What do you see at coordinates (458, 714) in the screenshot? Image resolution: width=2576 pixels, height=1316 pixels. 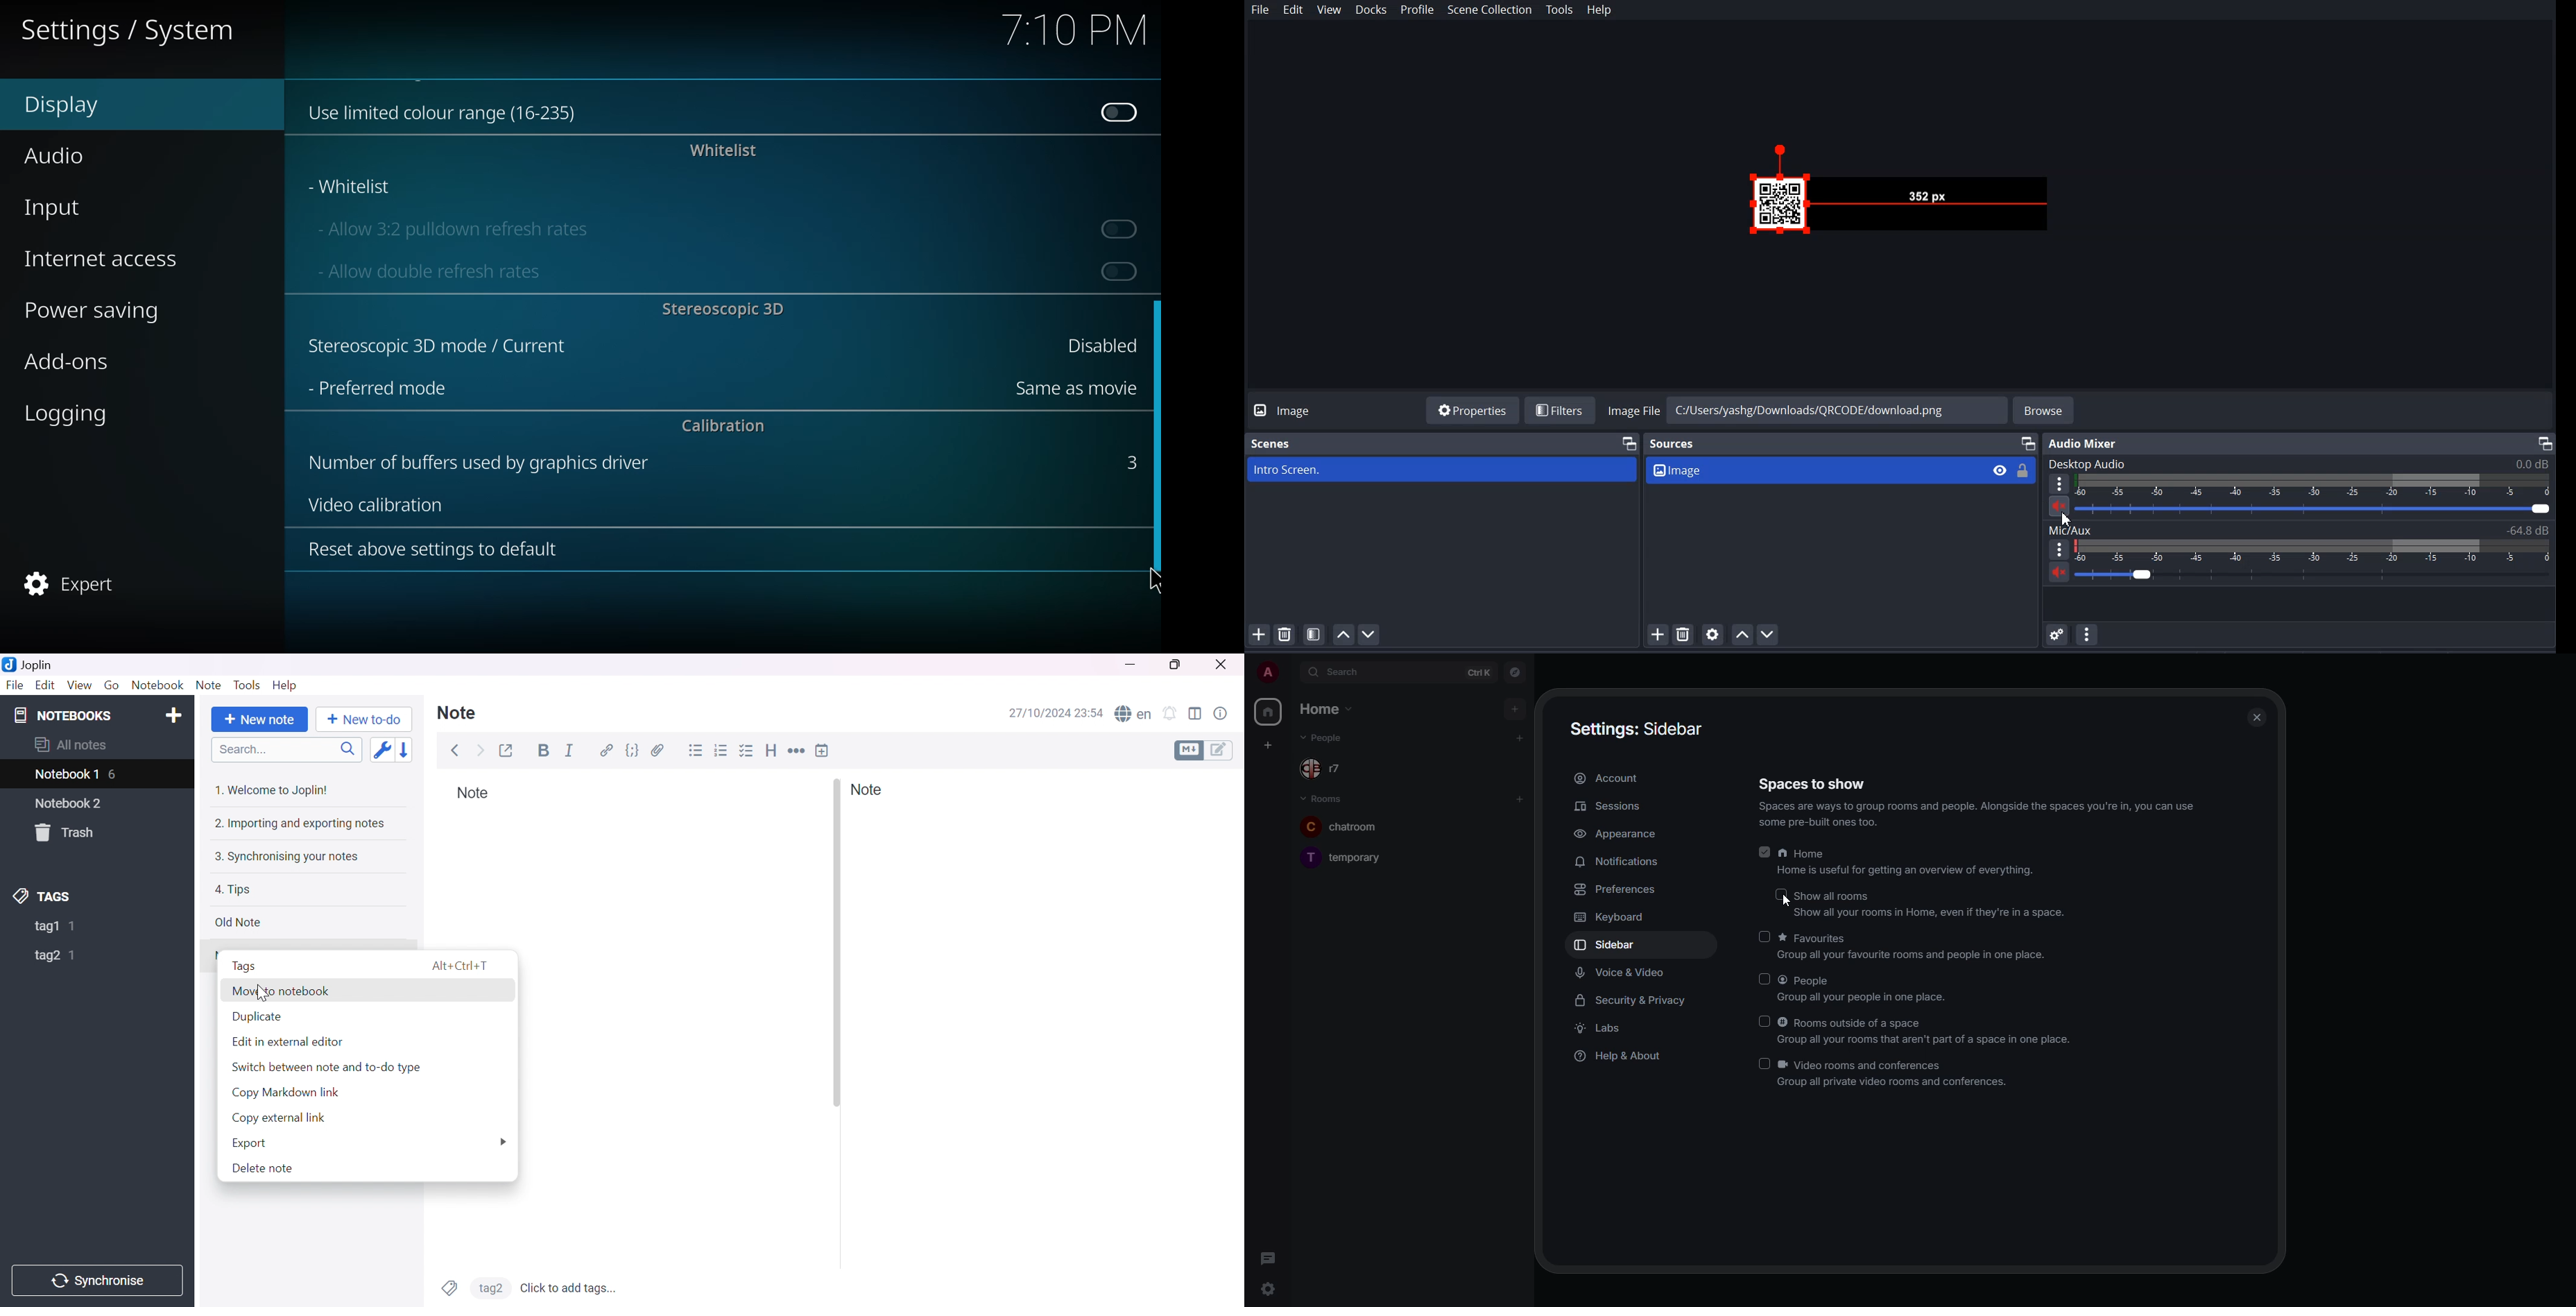 I see `Note` at bounding box center [458, 714].